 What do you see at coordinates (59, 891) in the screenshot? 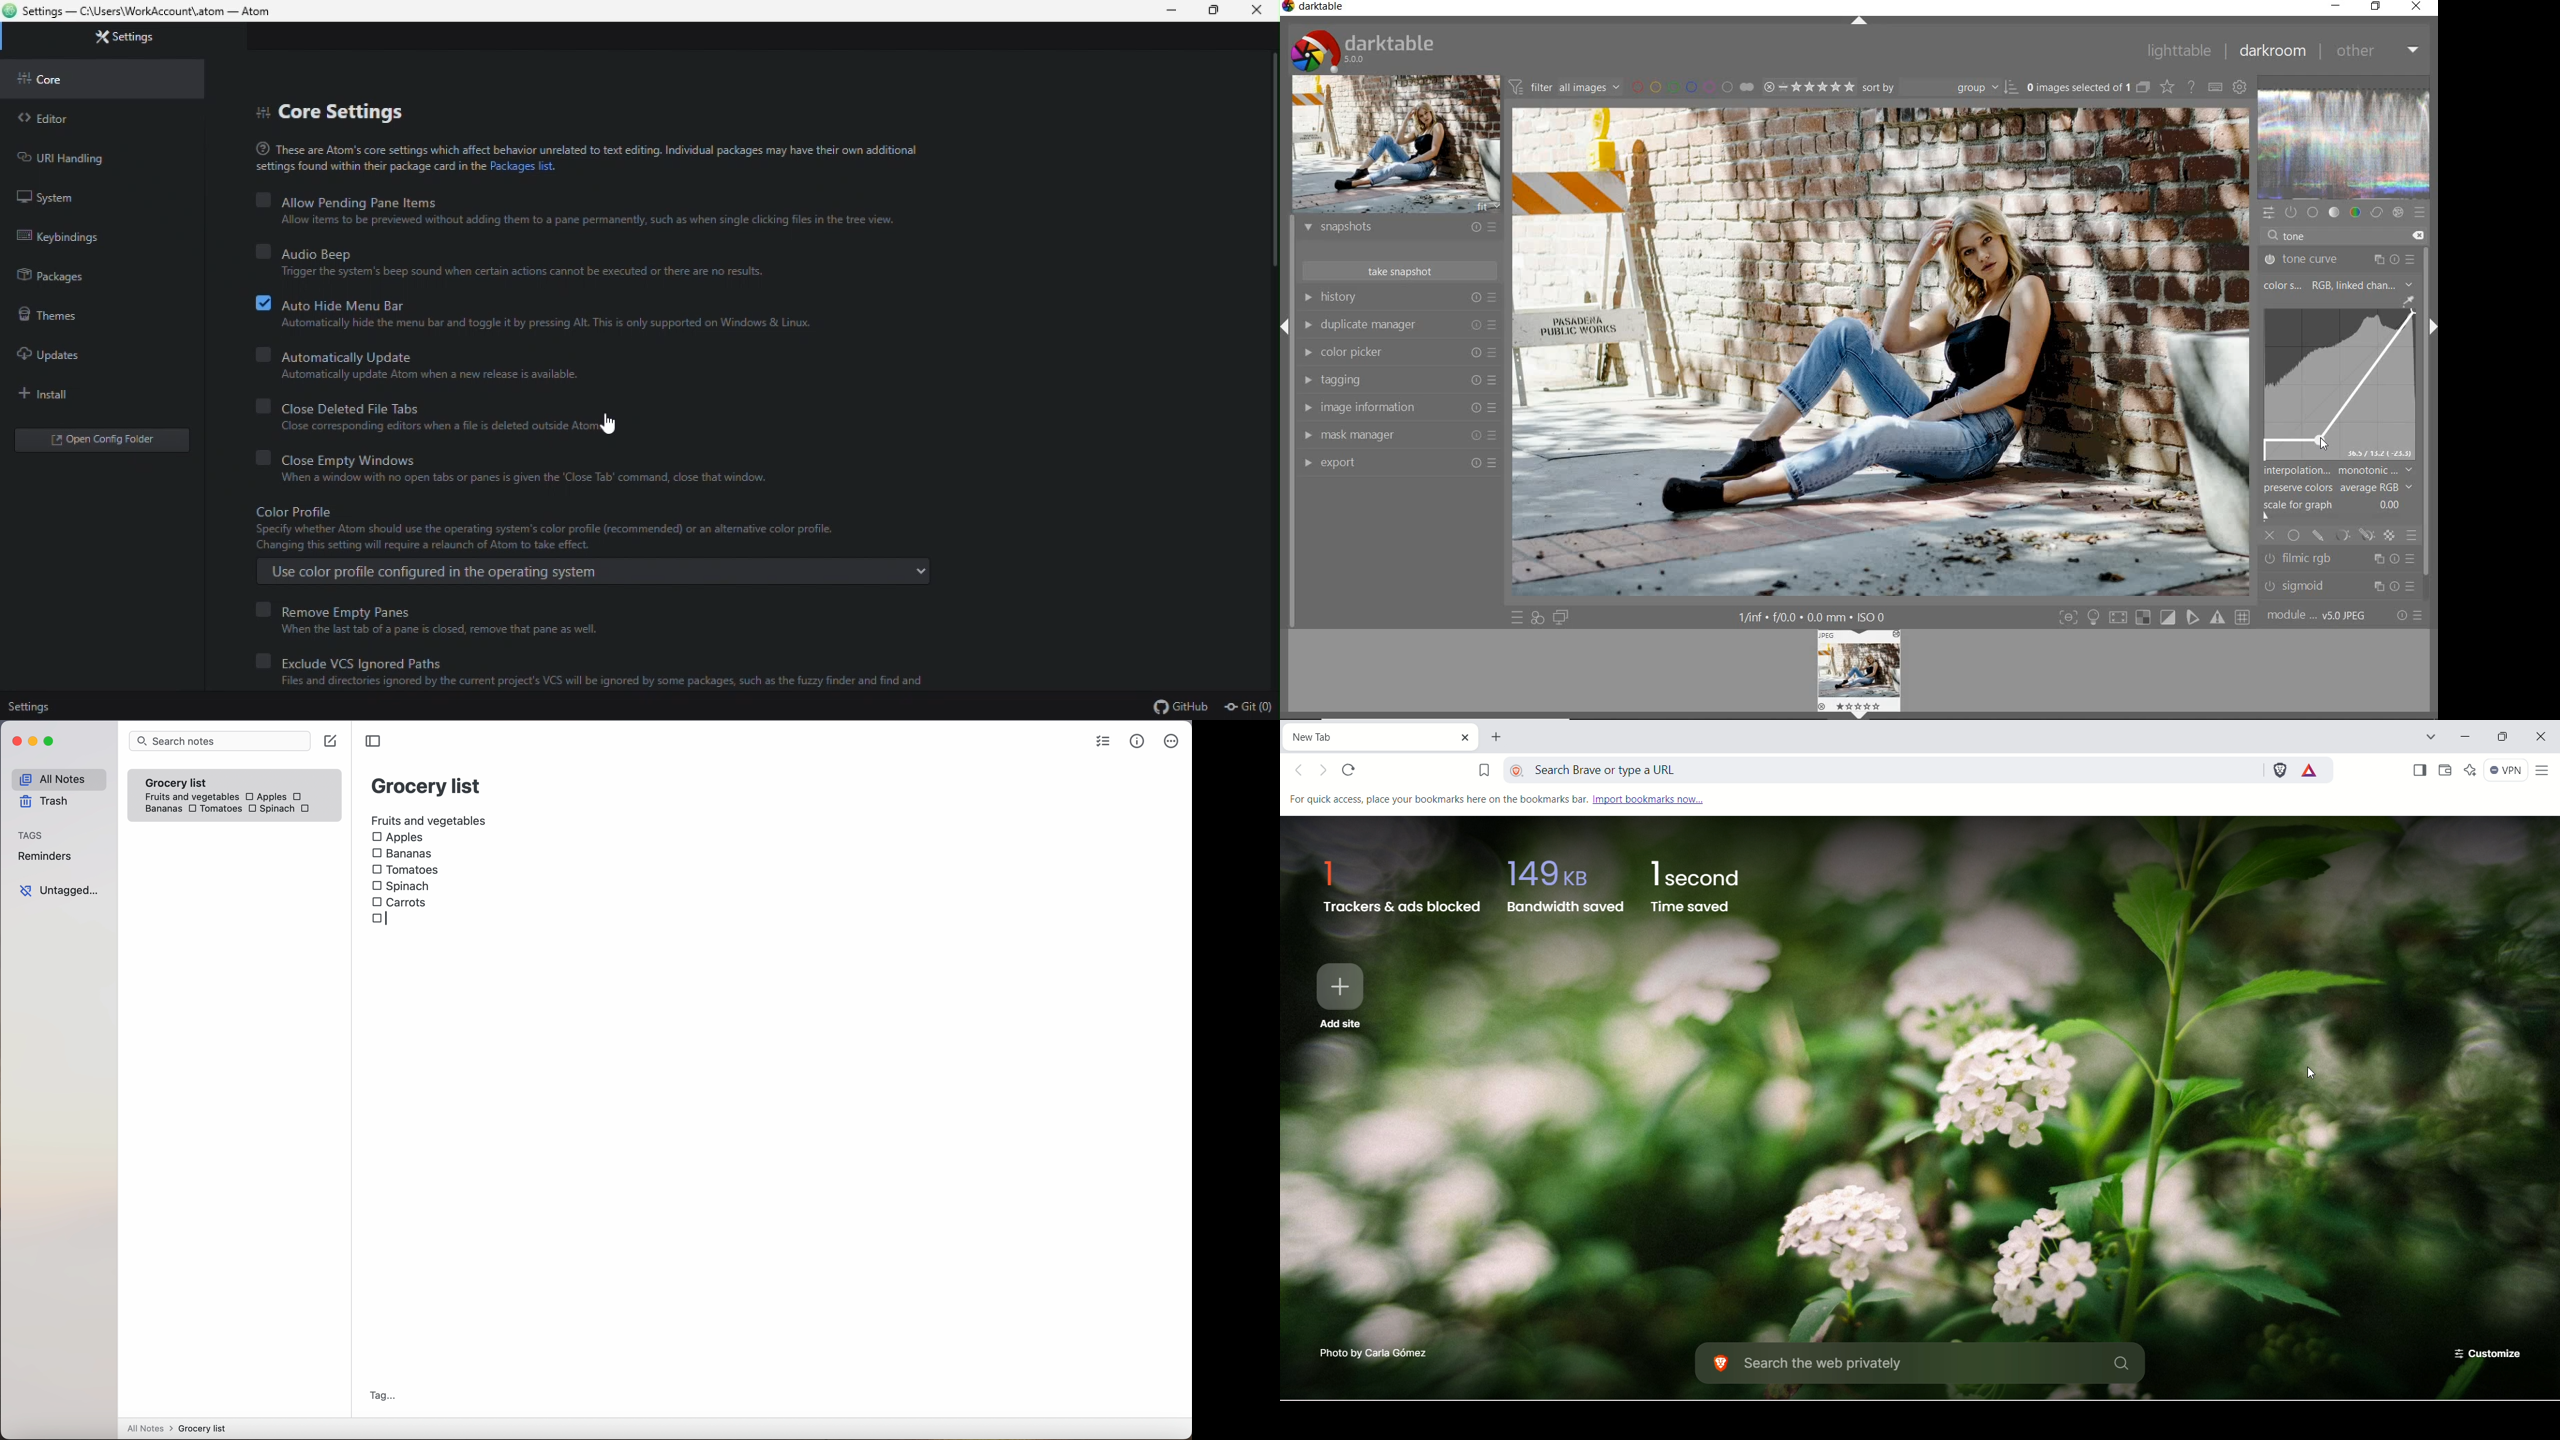
I see `untagged` at bounding box center [59, 891].